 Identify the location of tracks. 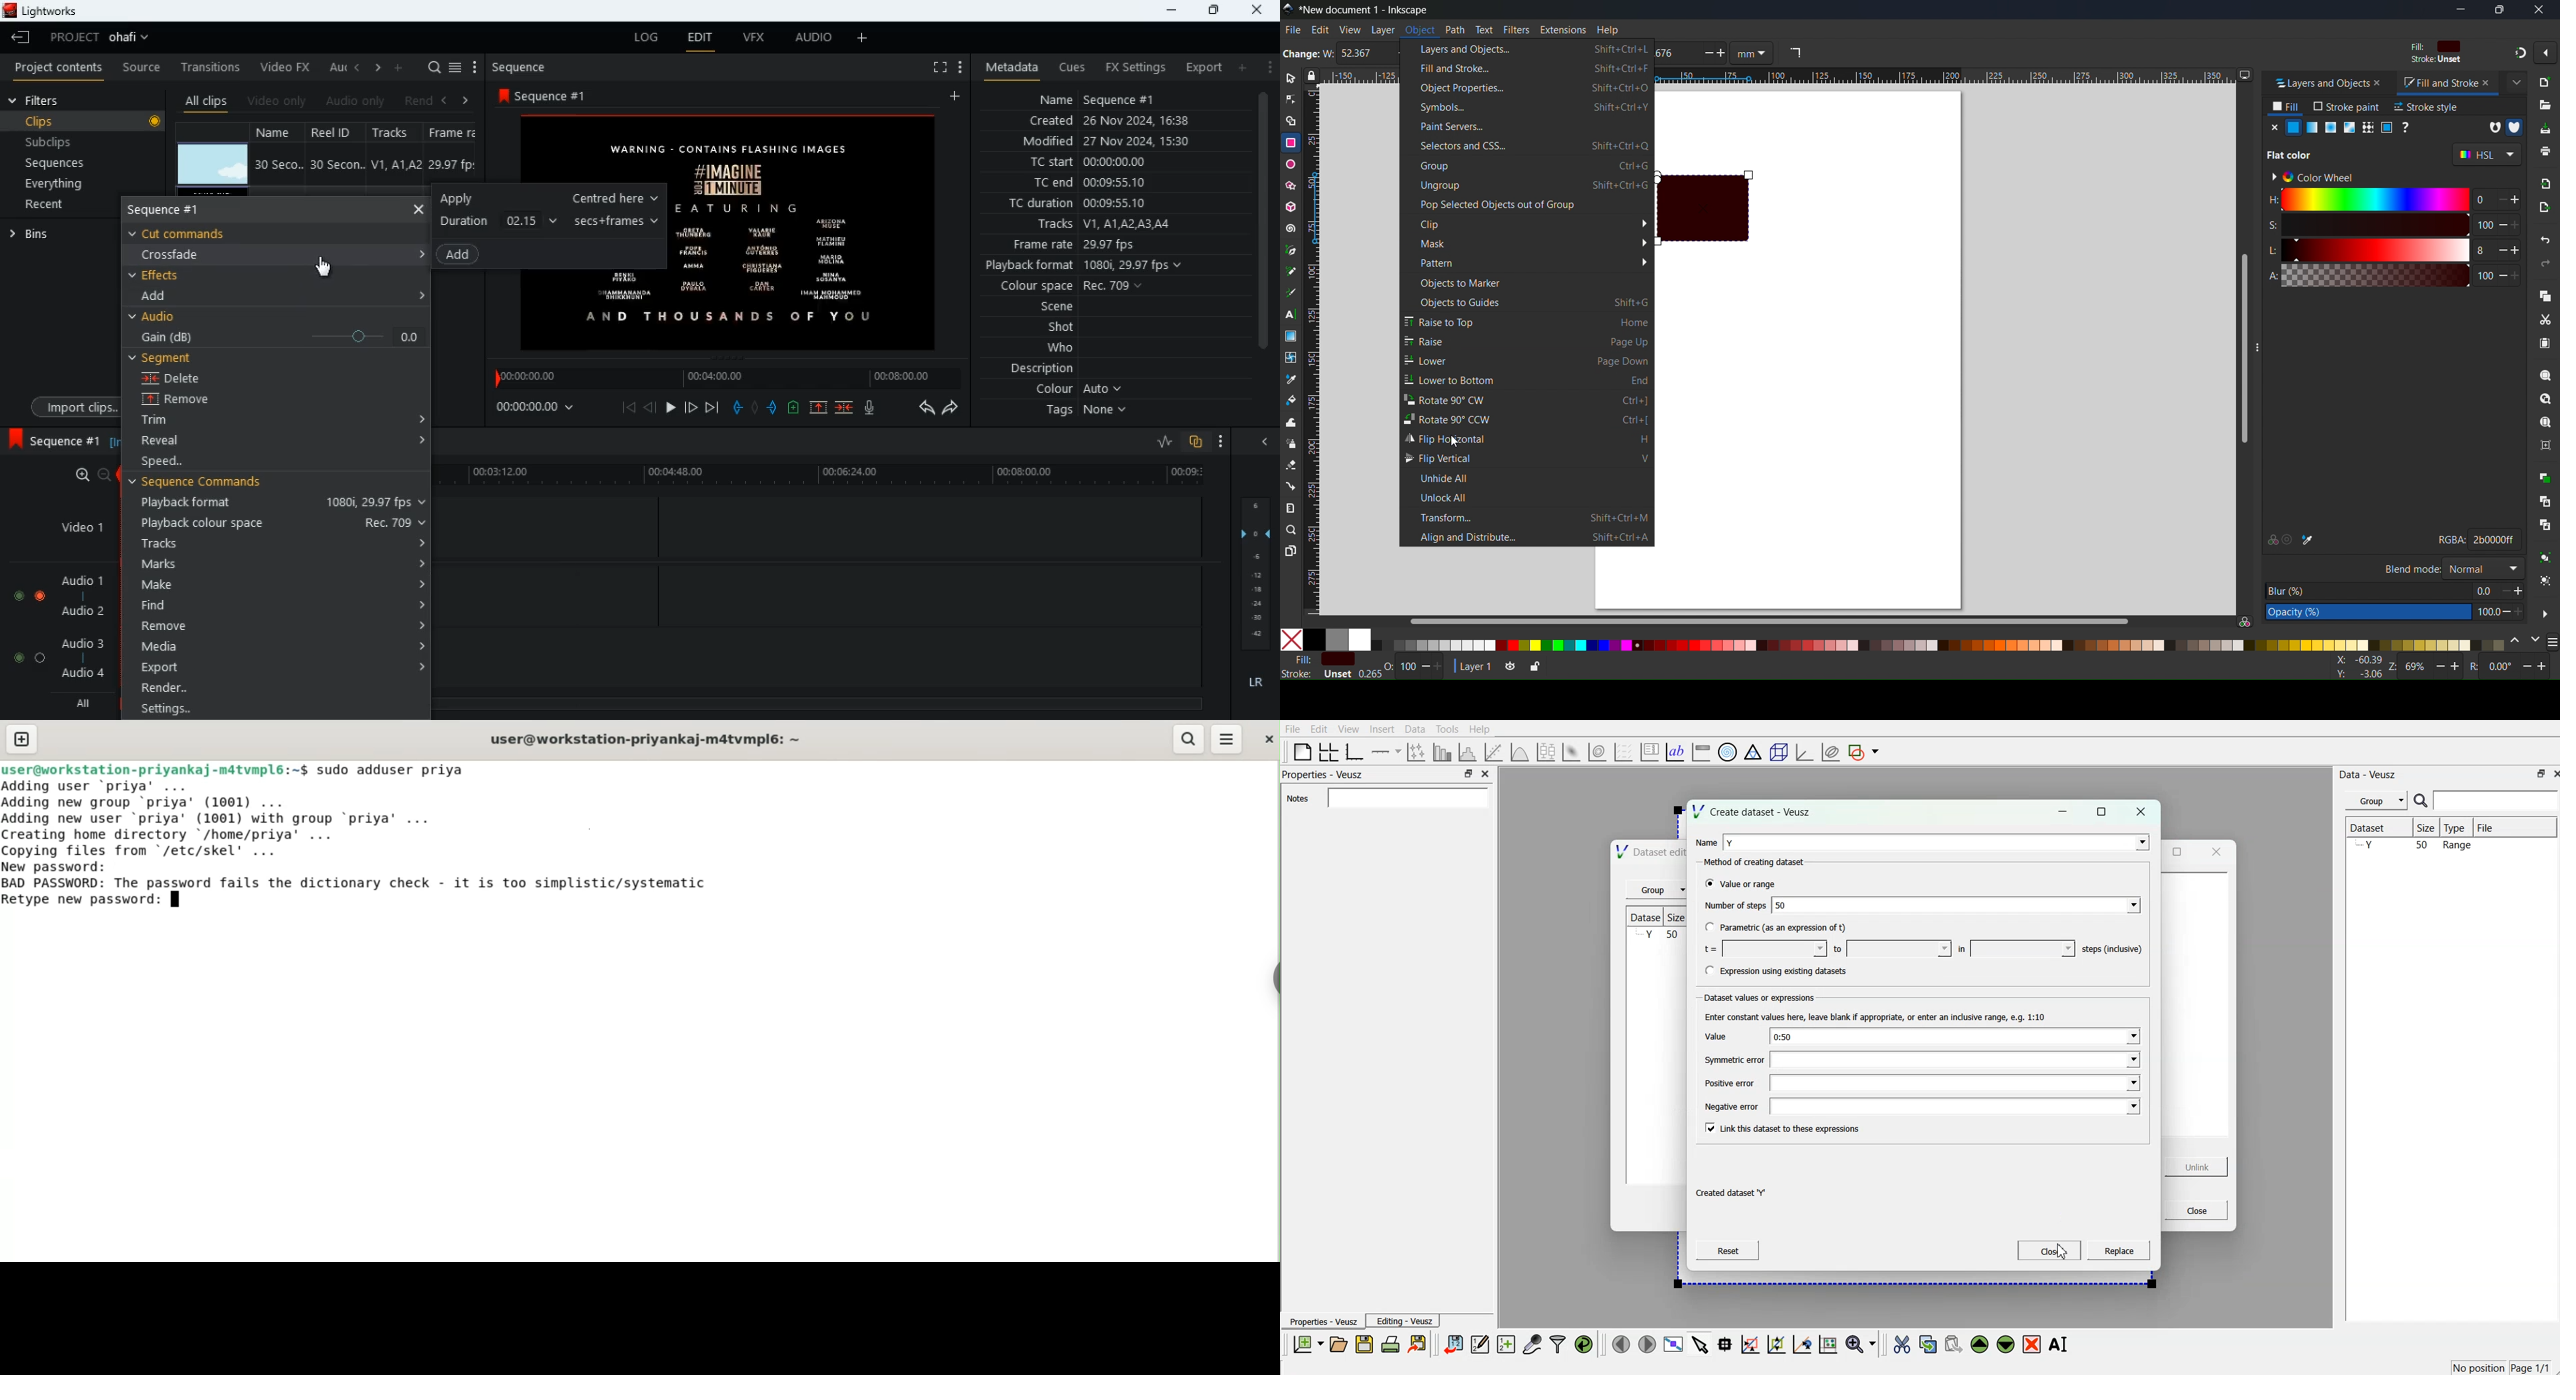
(282, 543).